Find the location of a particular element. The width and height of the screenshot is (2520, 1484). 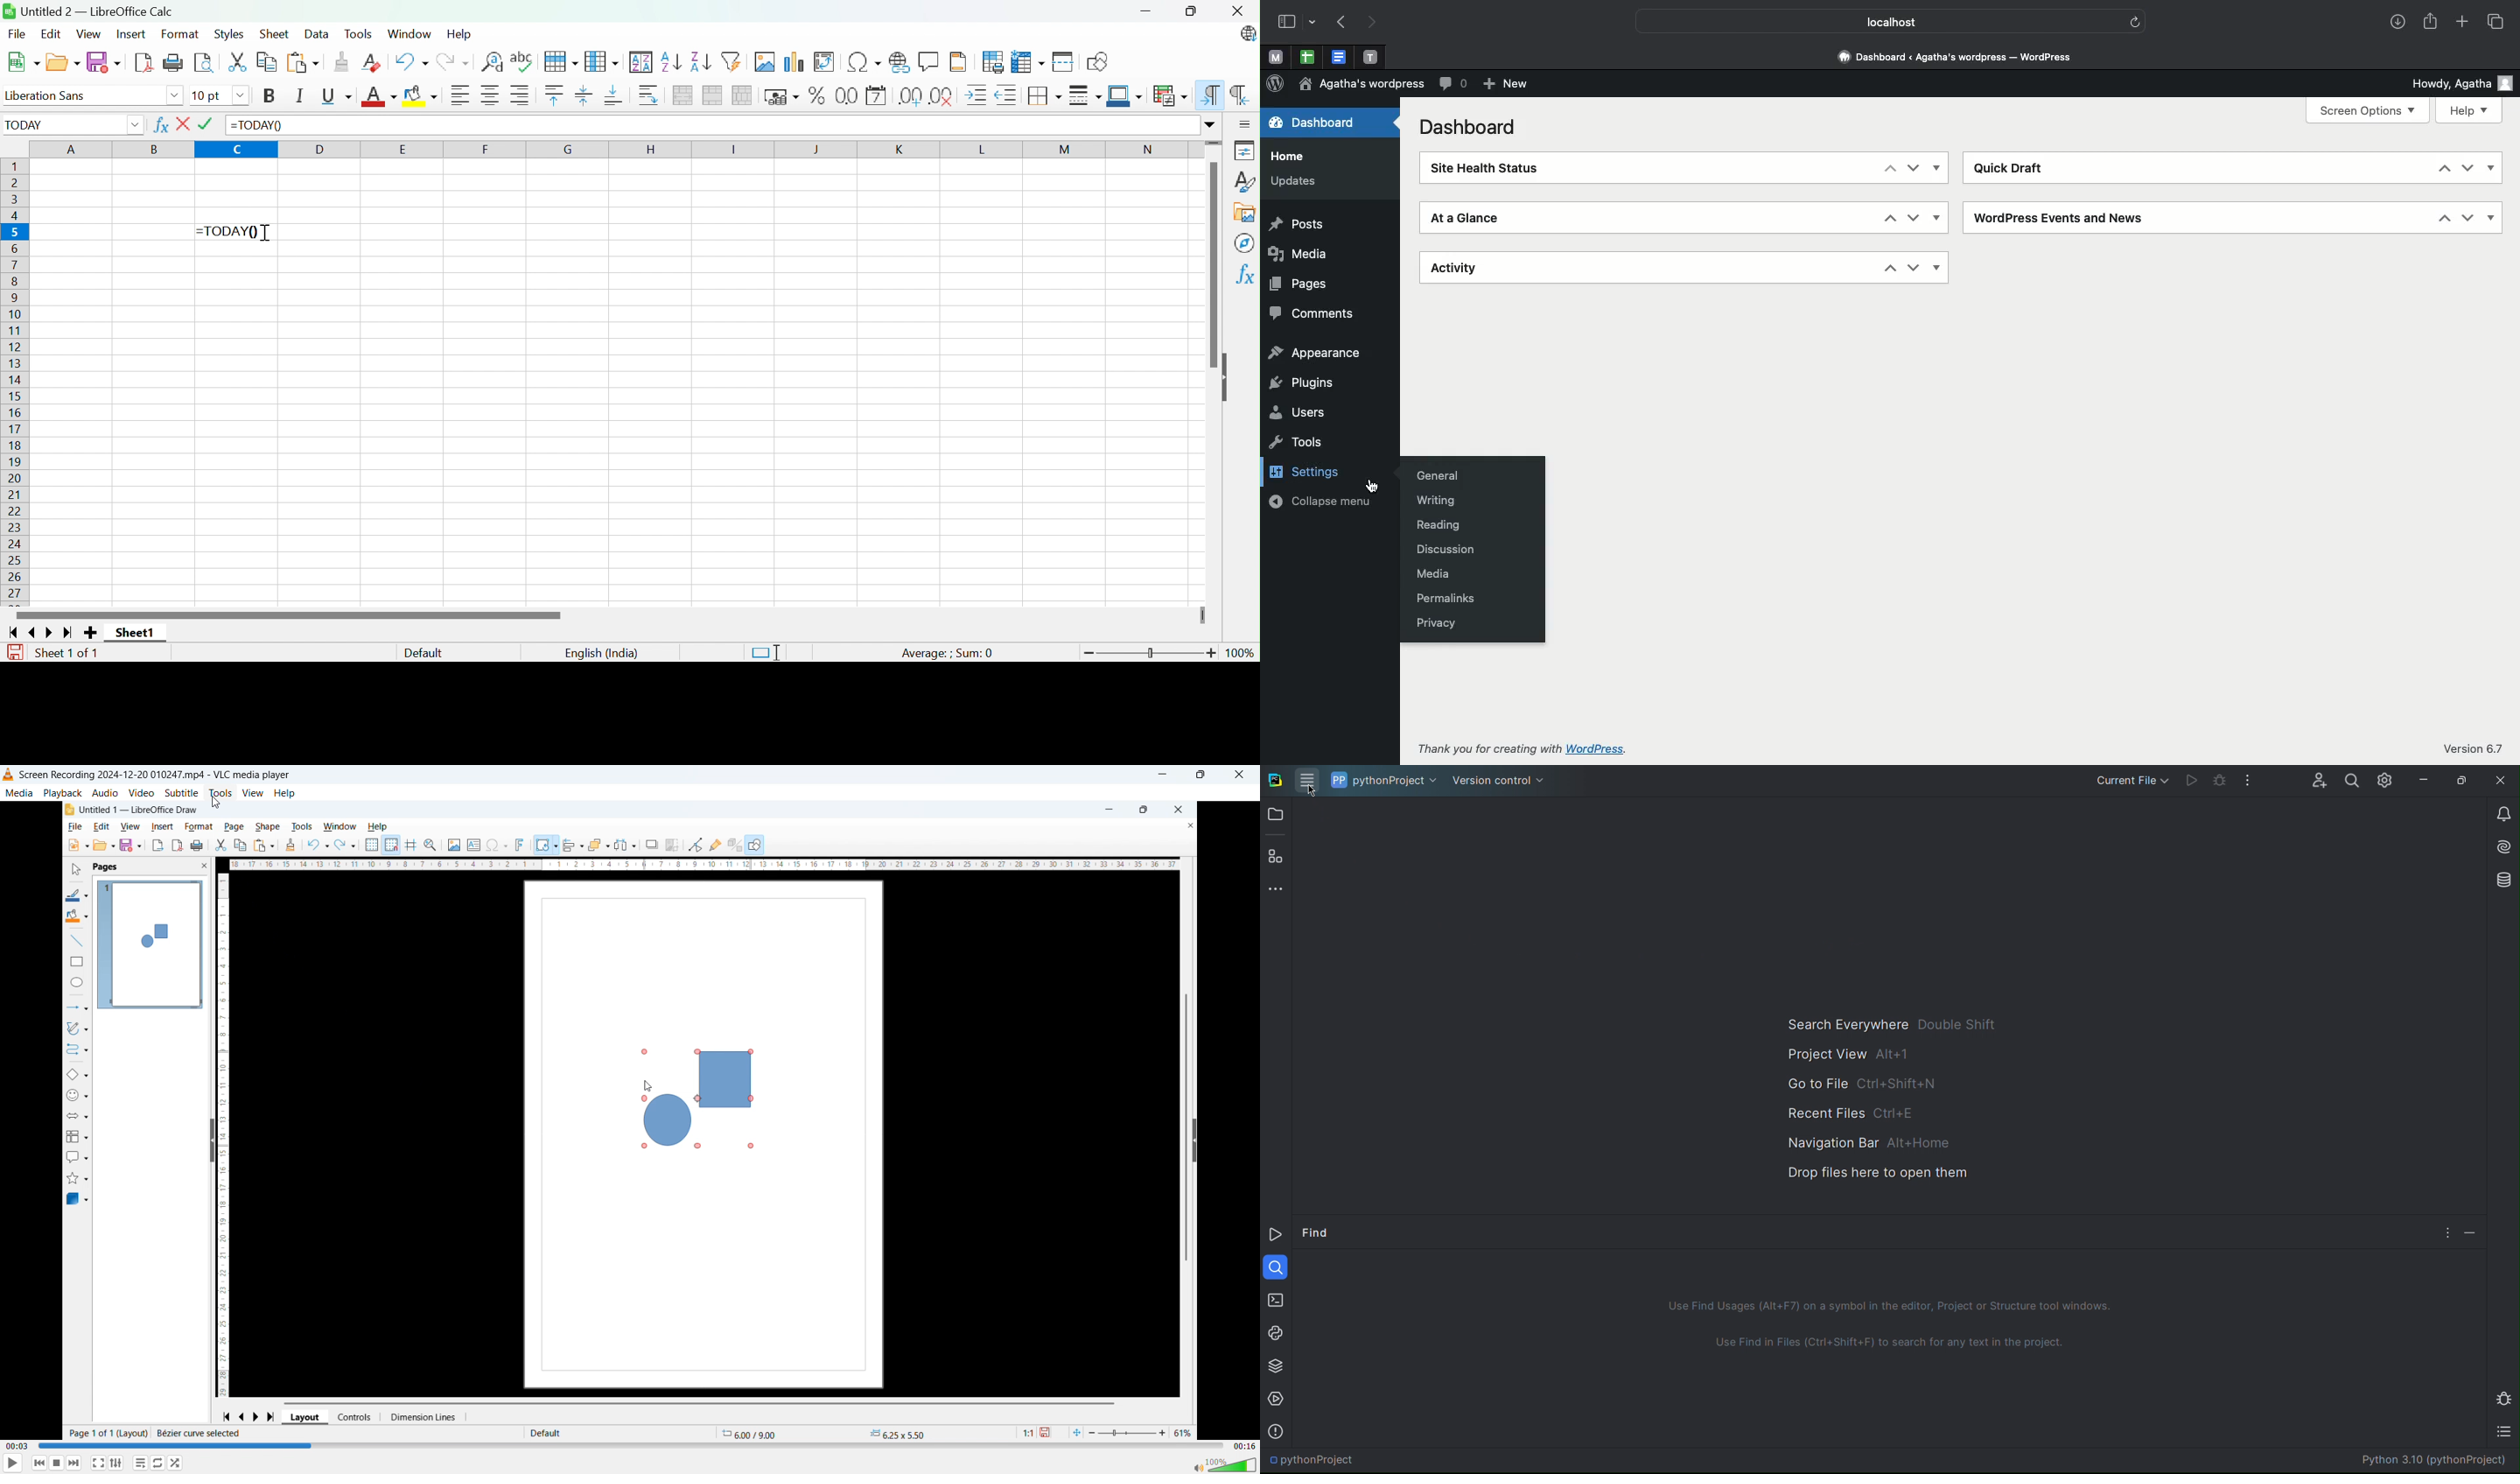

Zoom out is located at coordinates (1089, 655).